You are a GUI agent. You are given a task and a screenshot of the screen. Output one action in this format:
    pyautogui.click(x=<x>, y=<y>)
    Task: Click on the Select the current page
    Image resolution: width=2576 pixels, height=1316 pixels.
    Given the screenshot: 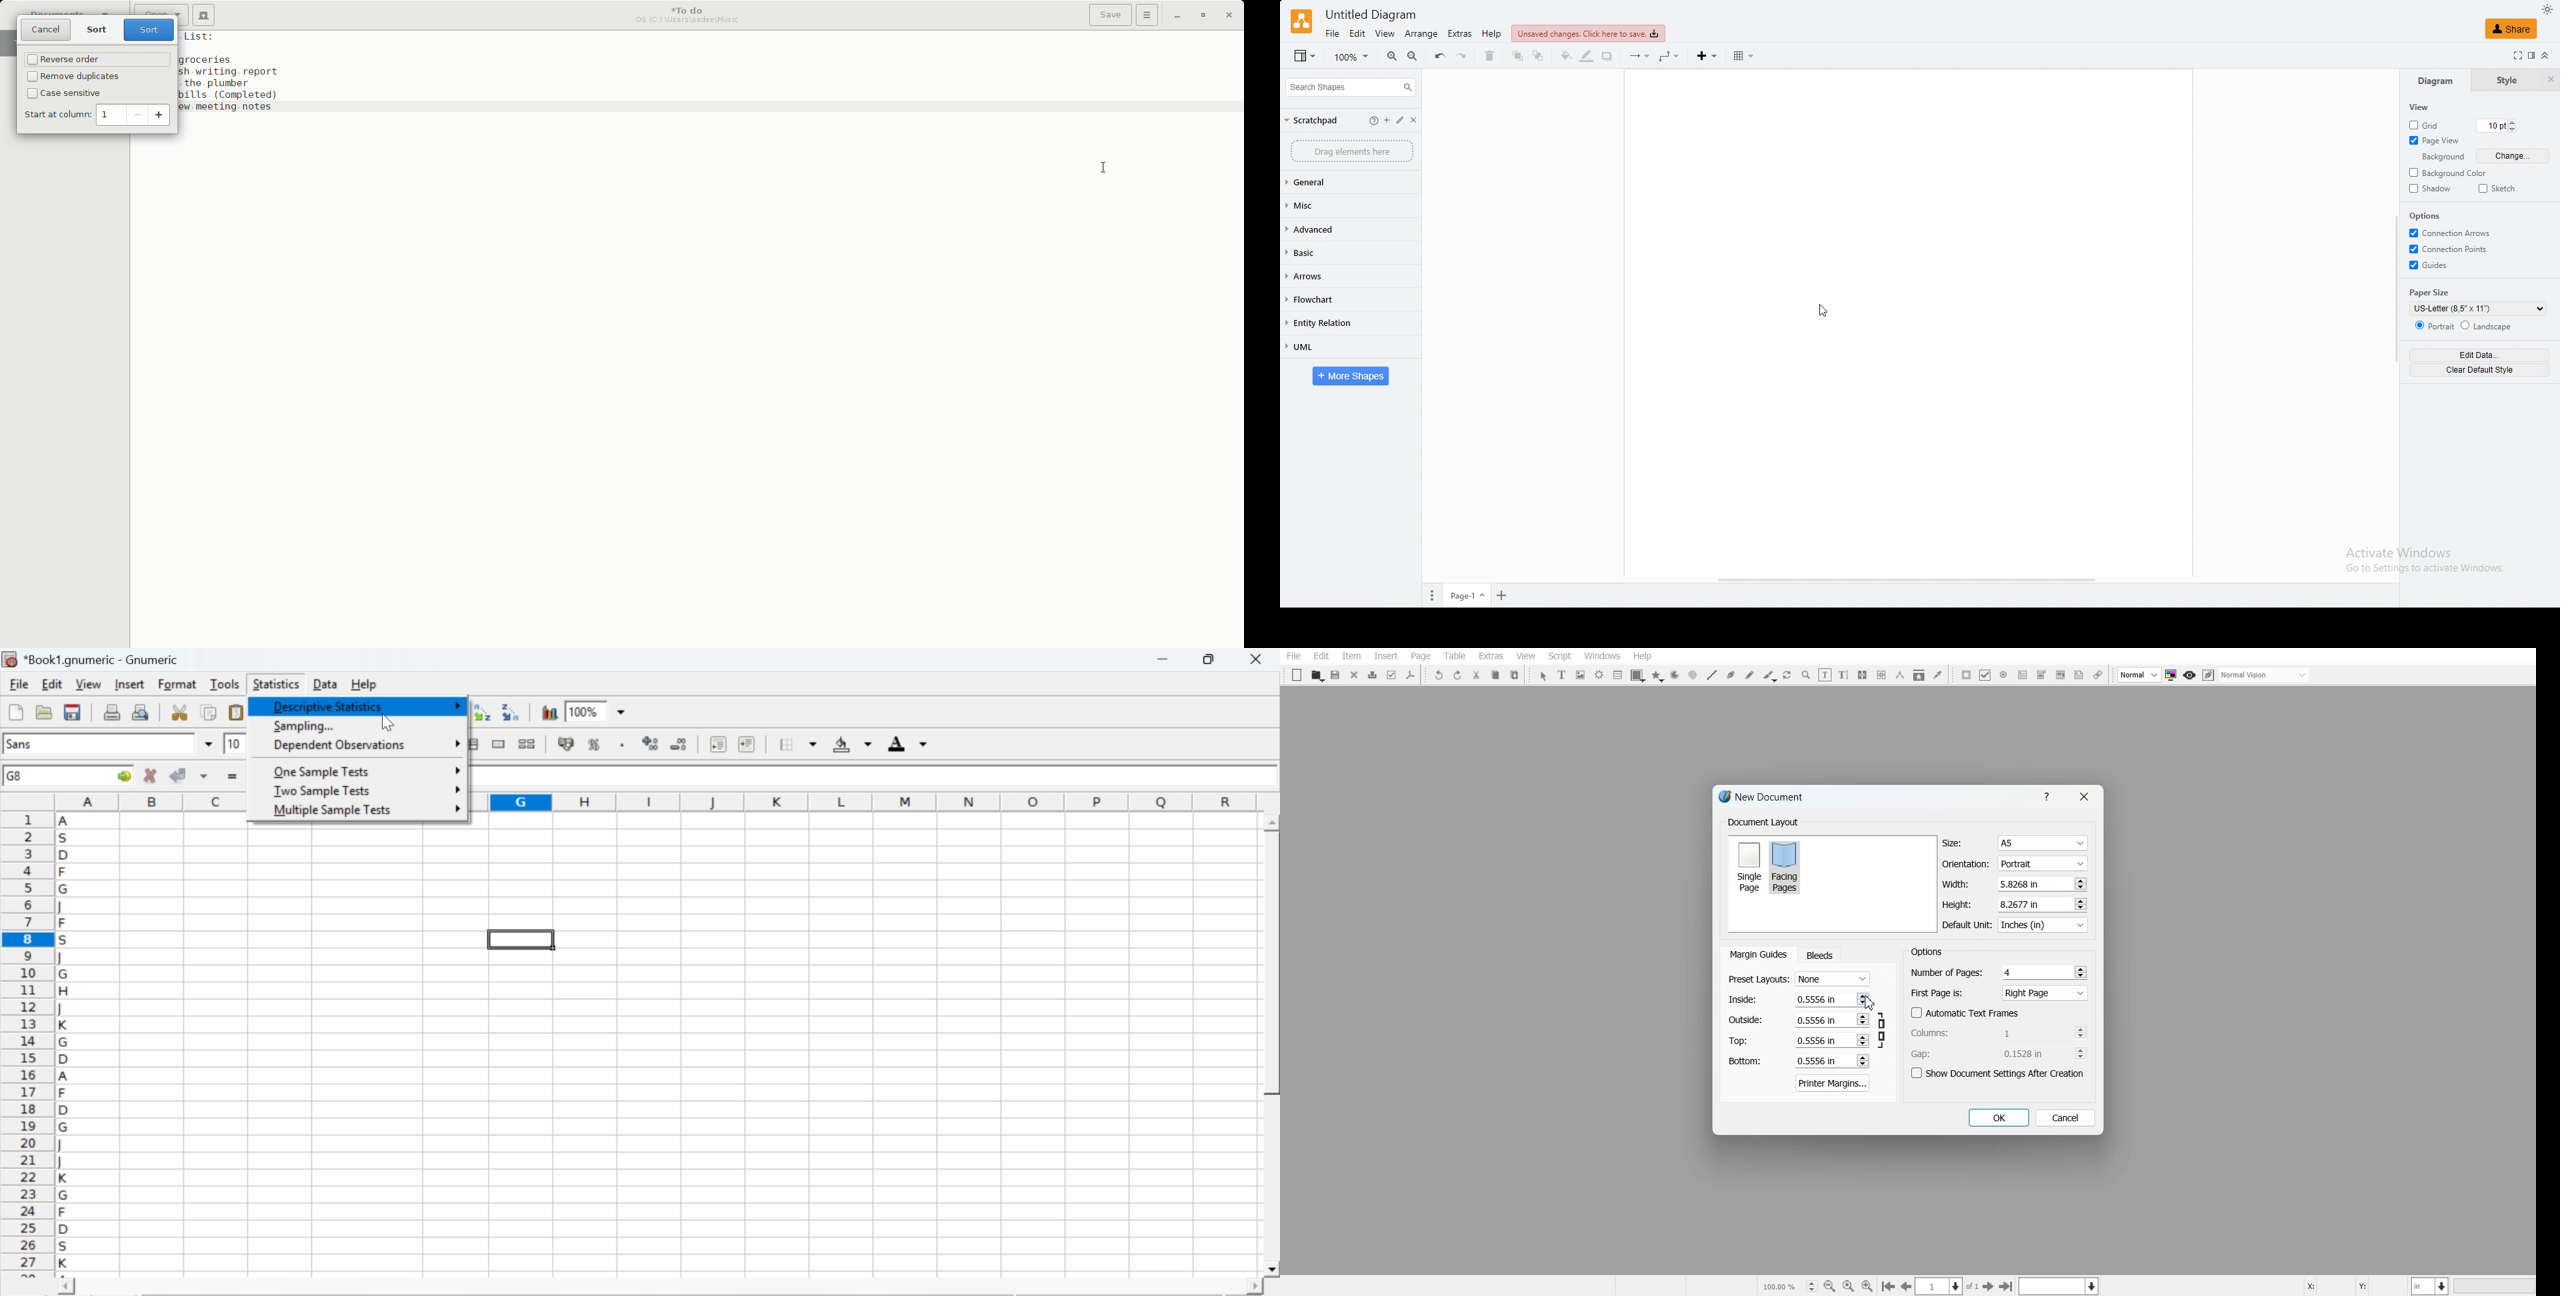 What is the action you would take?
    pyautogui.click(x=1948, y=1286)
    